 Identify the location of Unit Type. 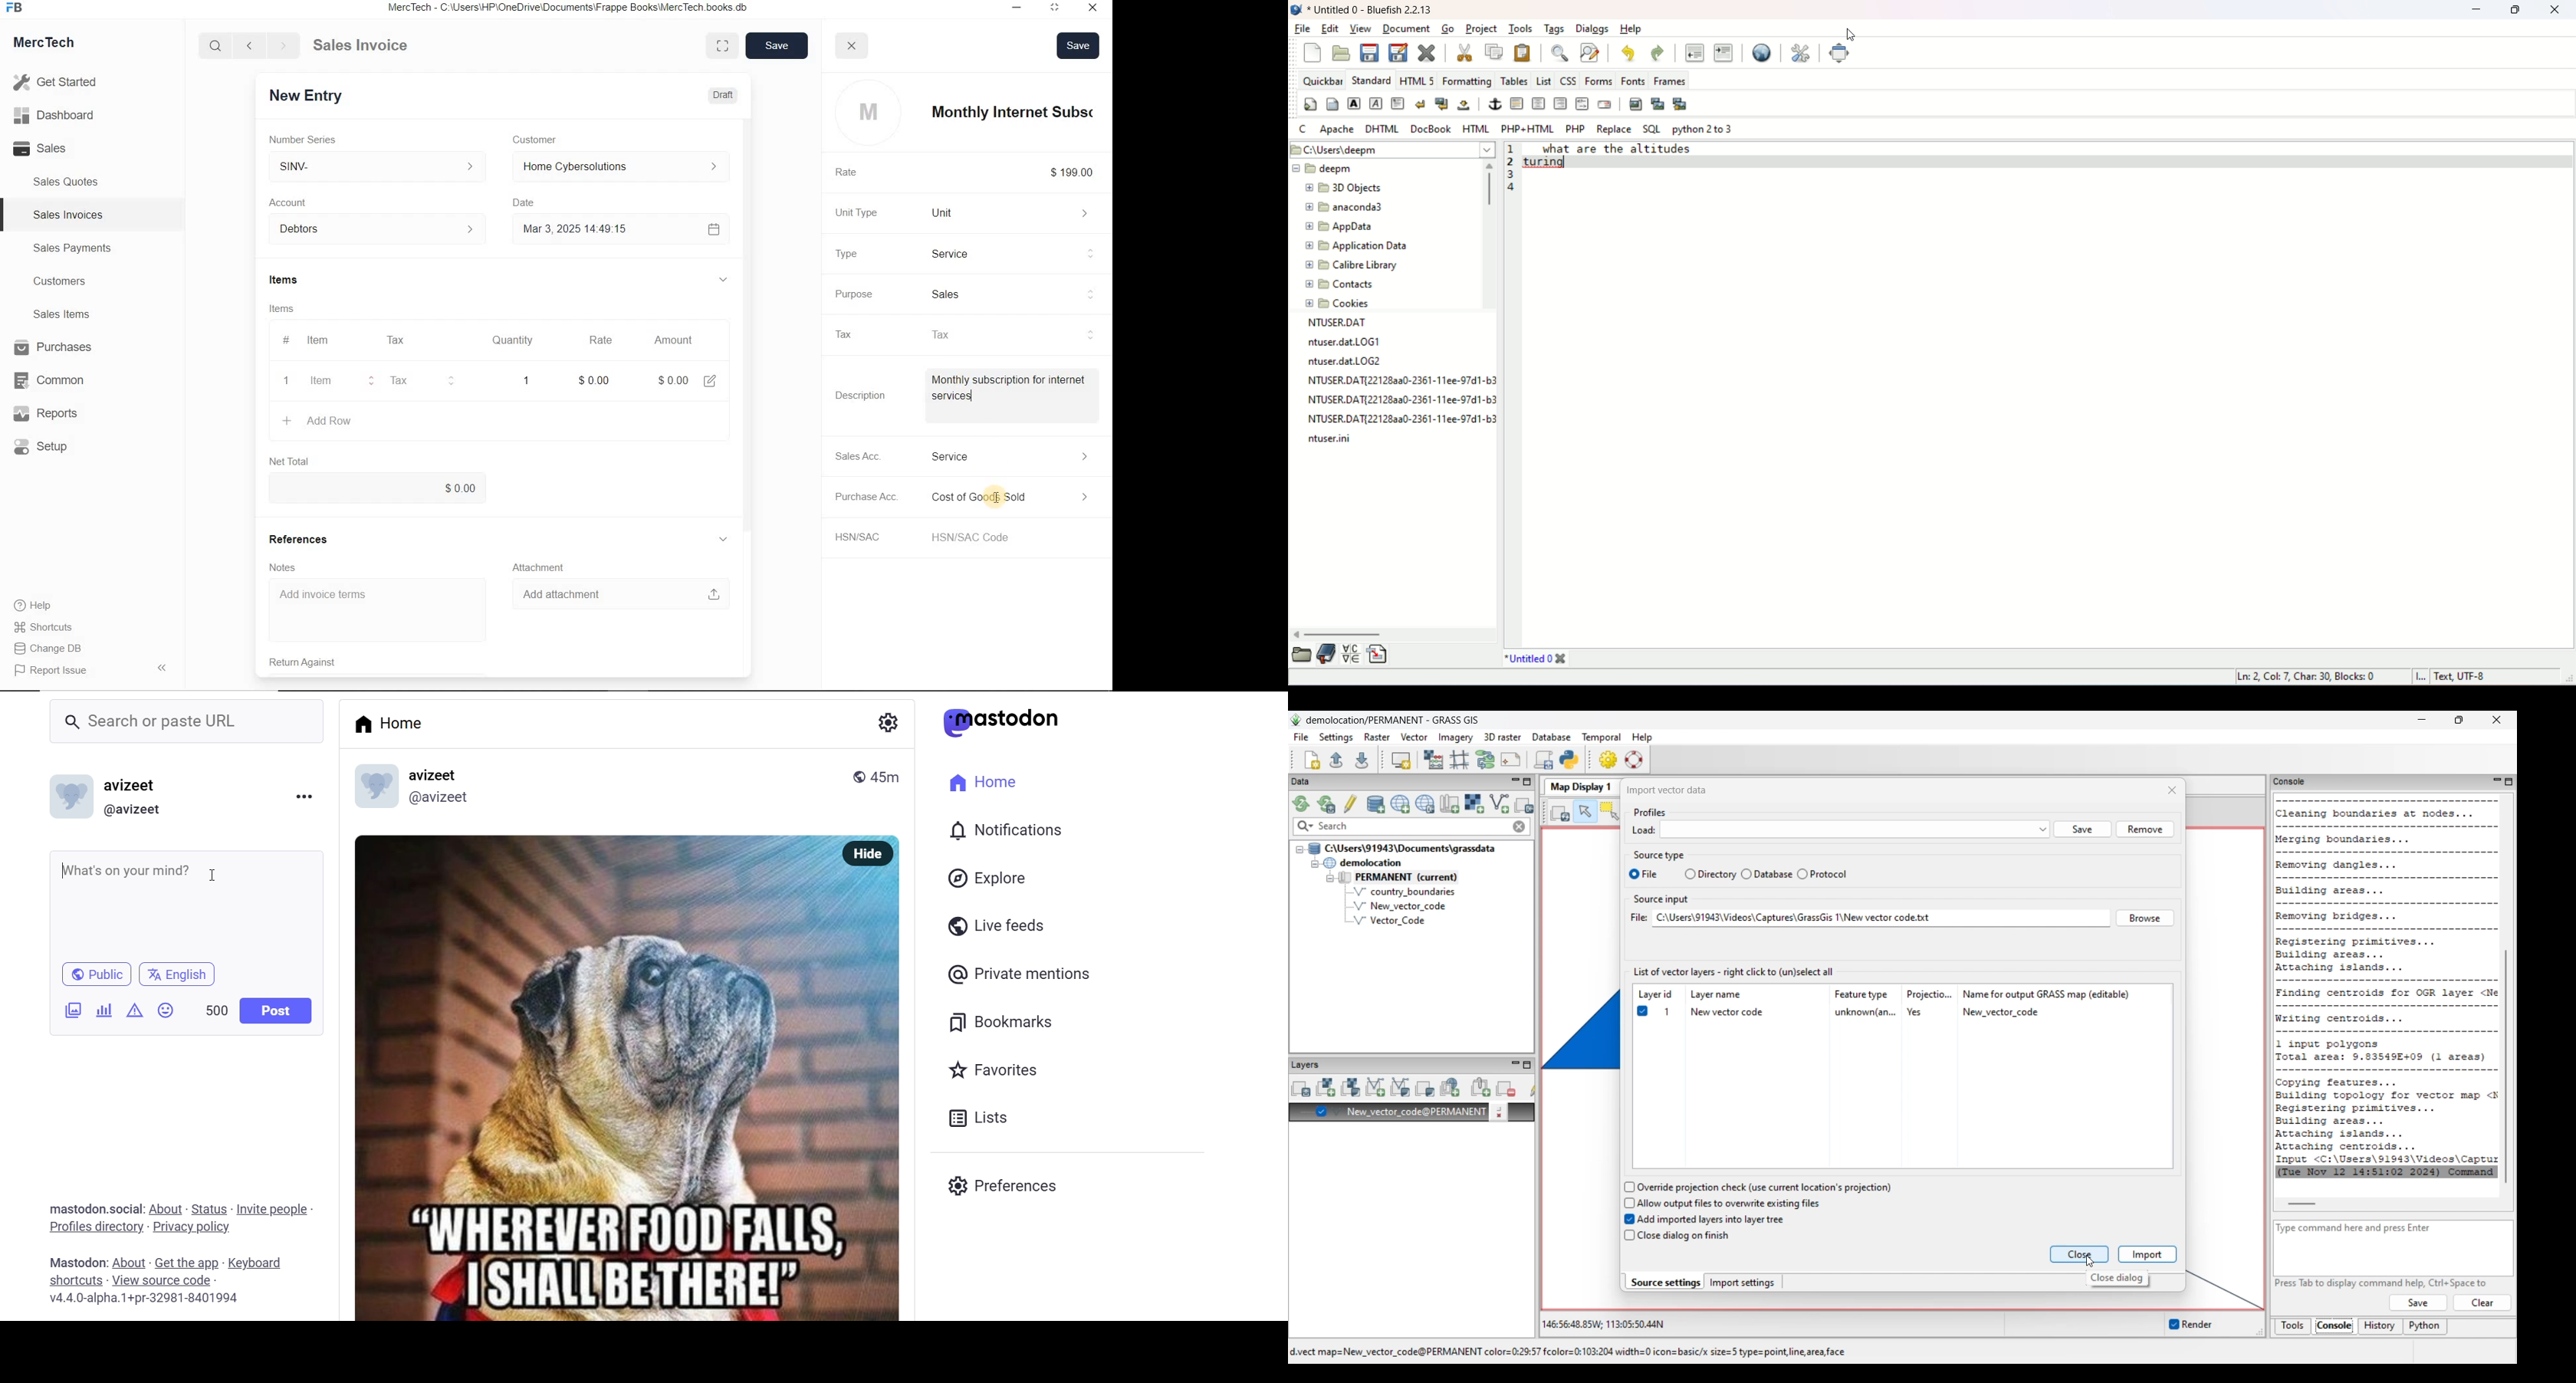
(853, 213).